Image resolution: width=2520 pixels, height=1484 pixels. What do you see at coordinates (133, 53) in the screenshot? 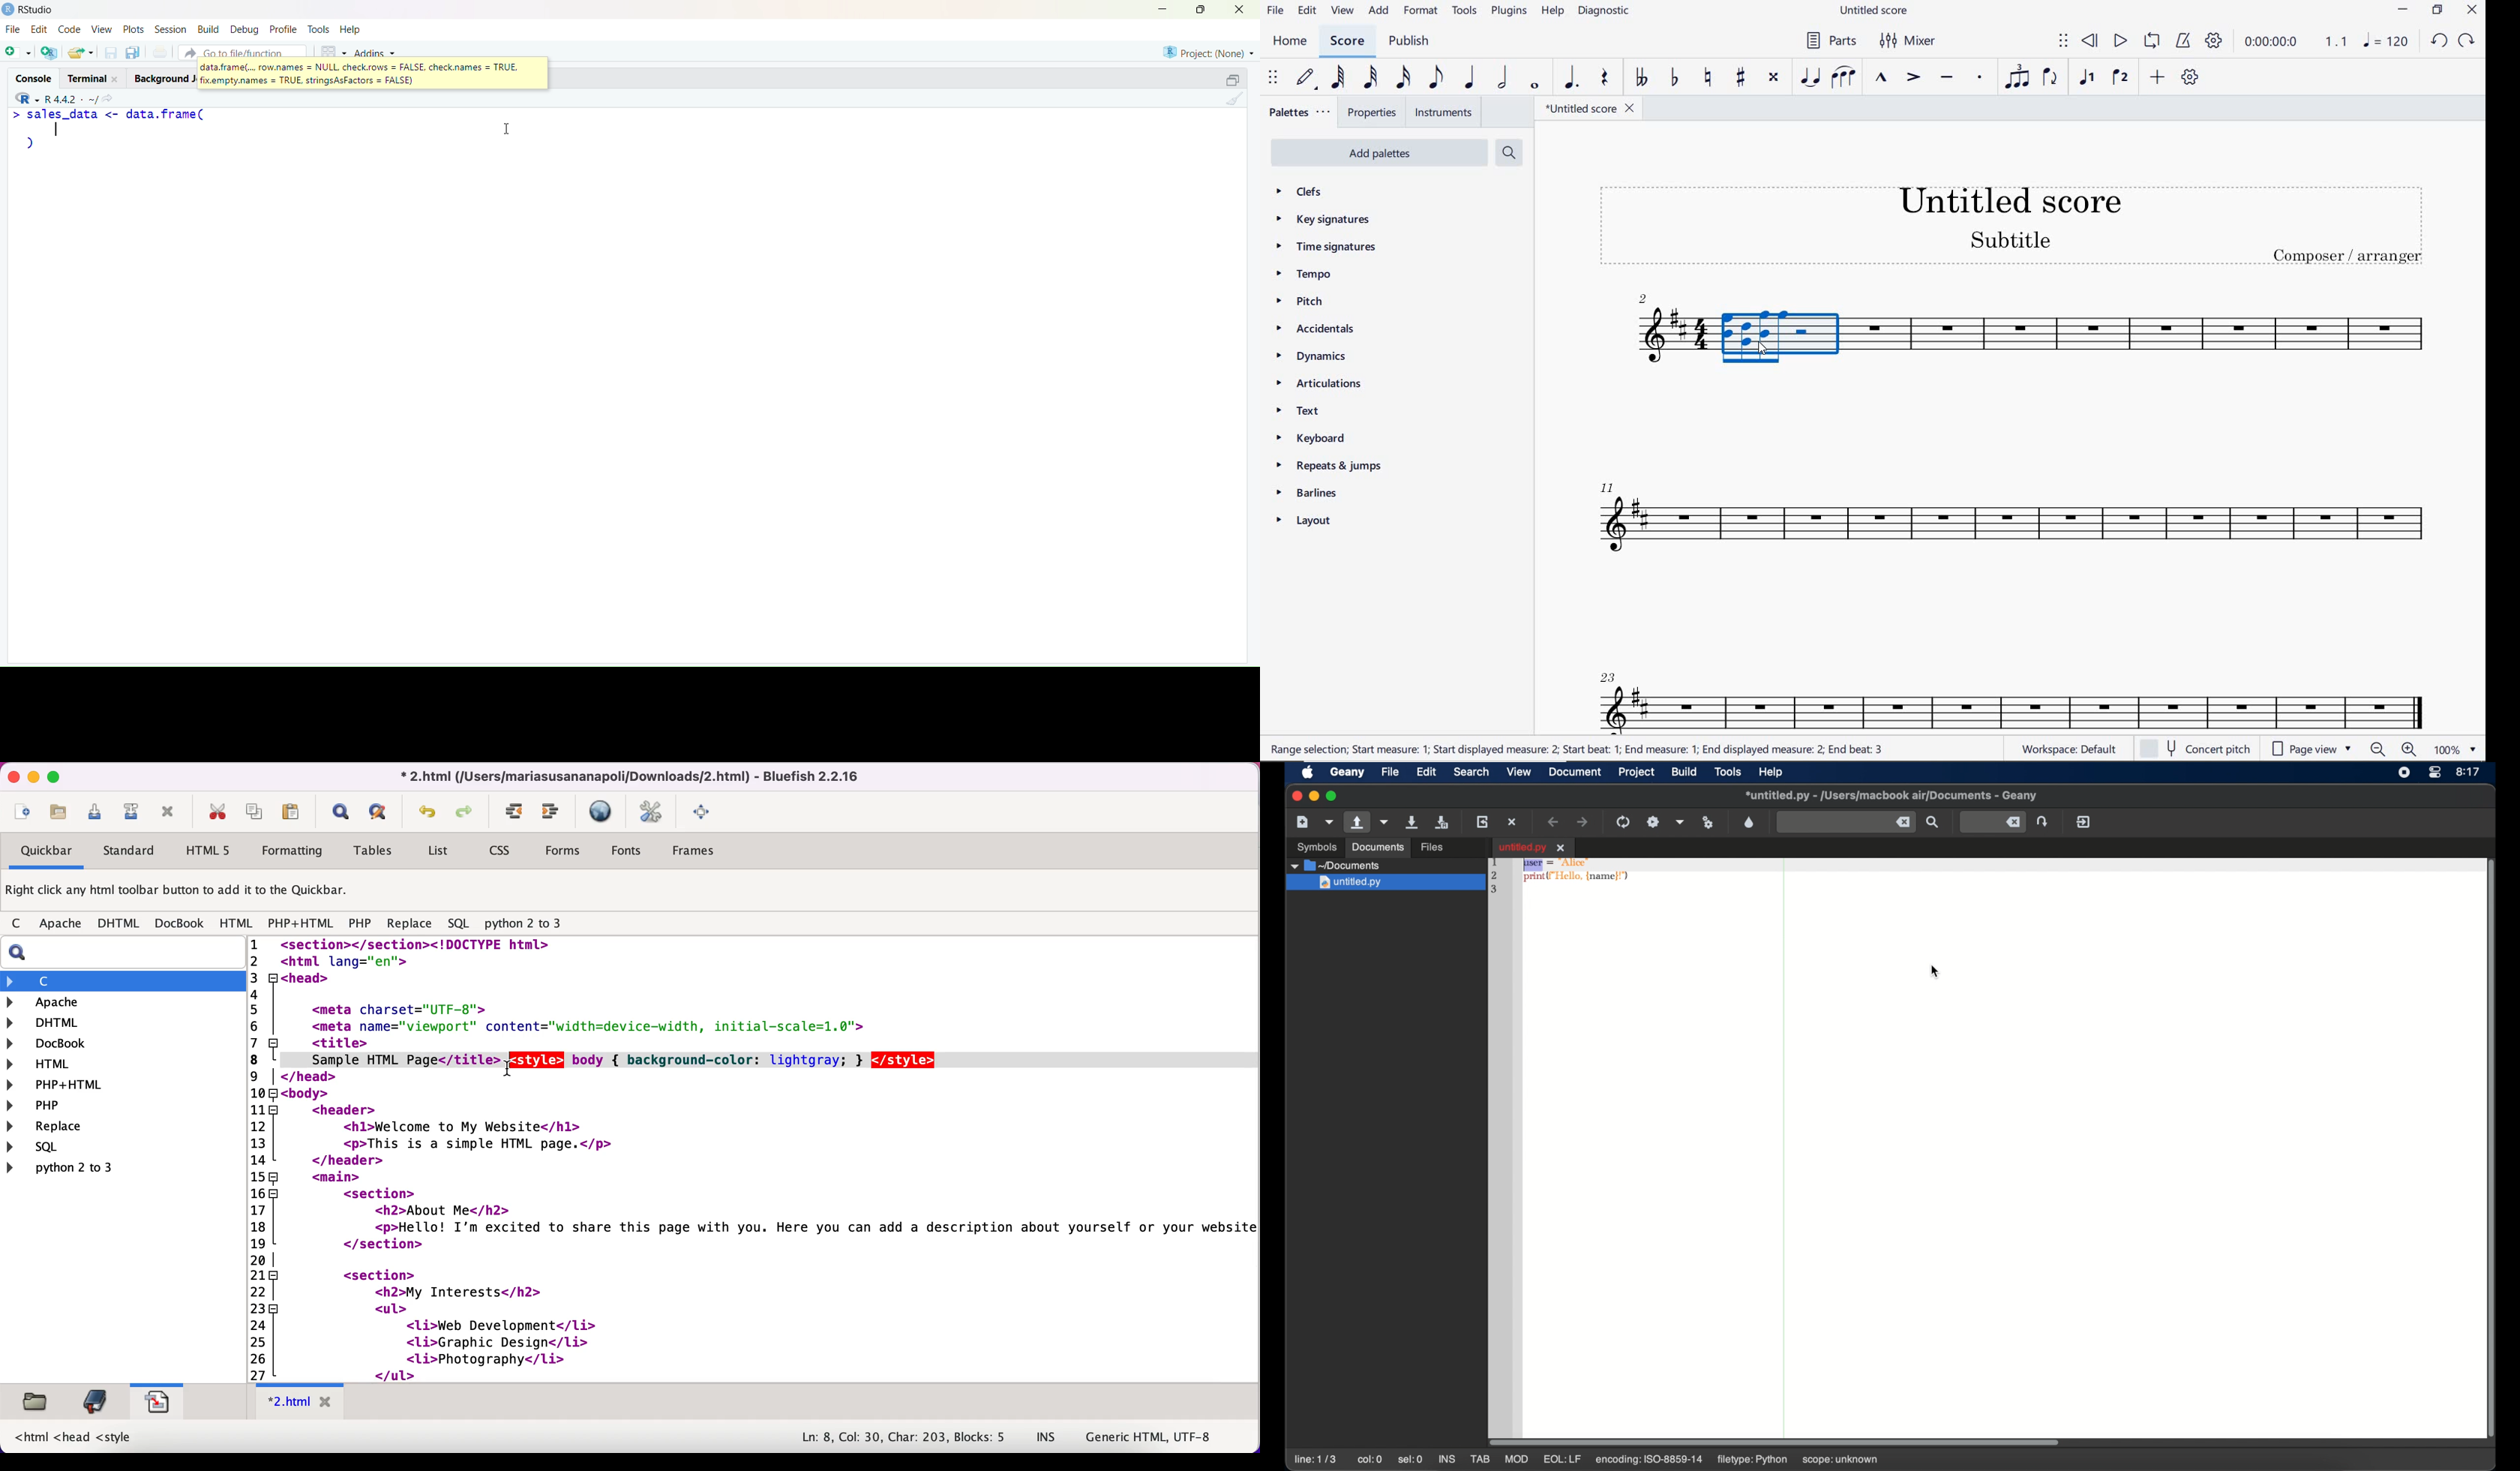
I see `save as` at bounding box center [133, 53].